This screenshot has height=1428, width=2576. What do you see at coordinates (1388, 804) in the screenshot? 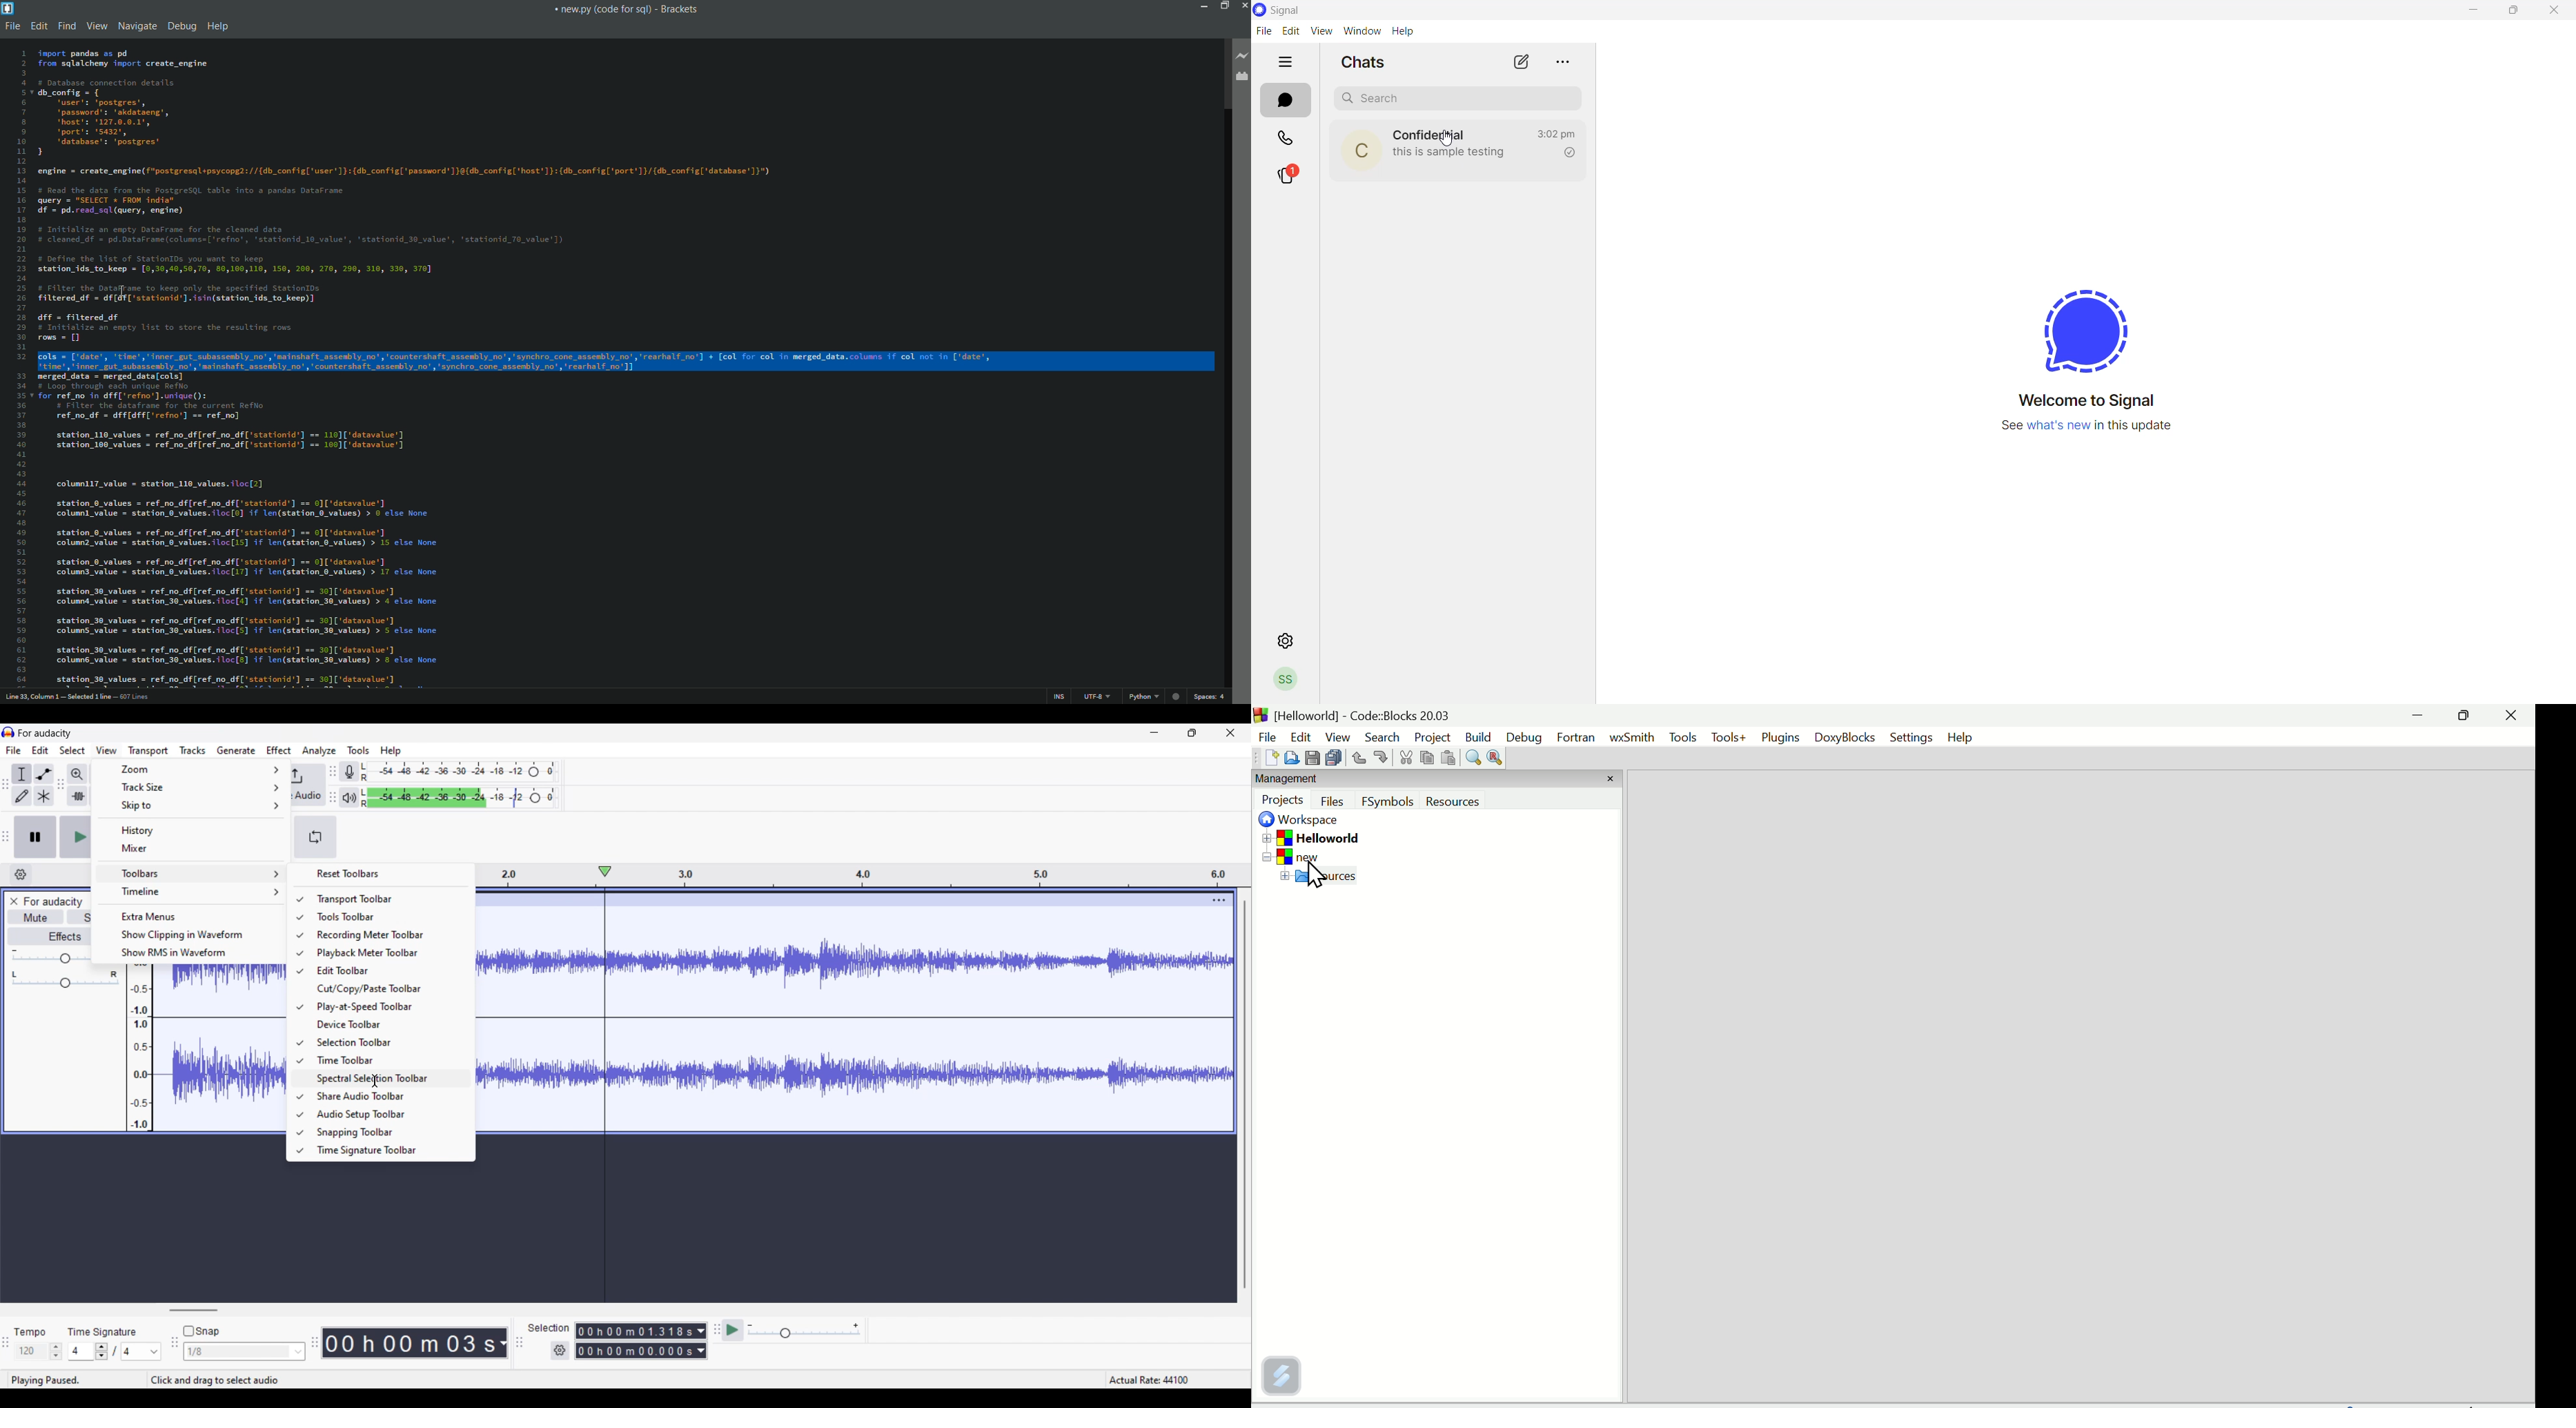
I see `F symbols` at bounding box center [1388, 804].